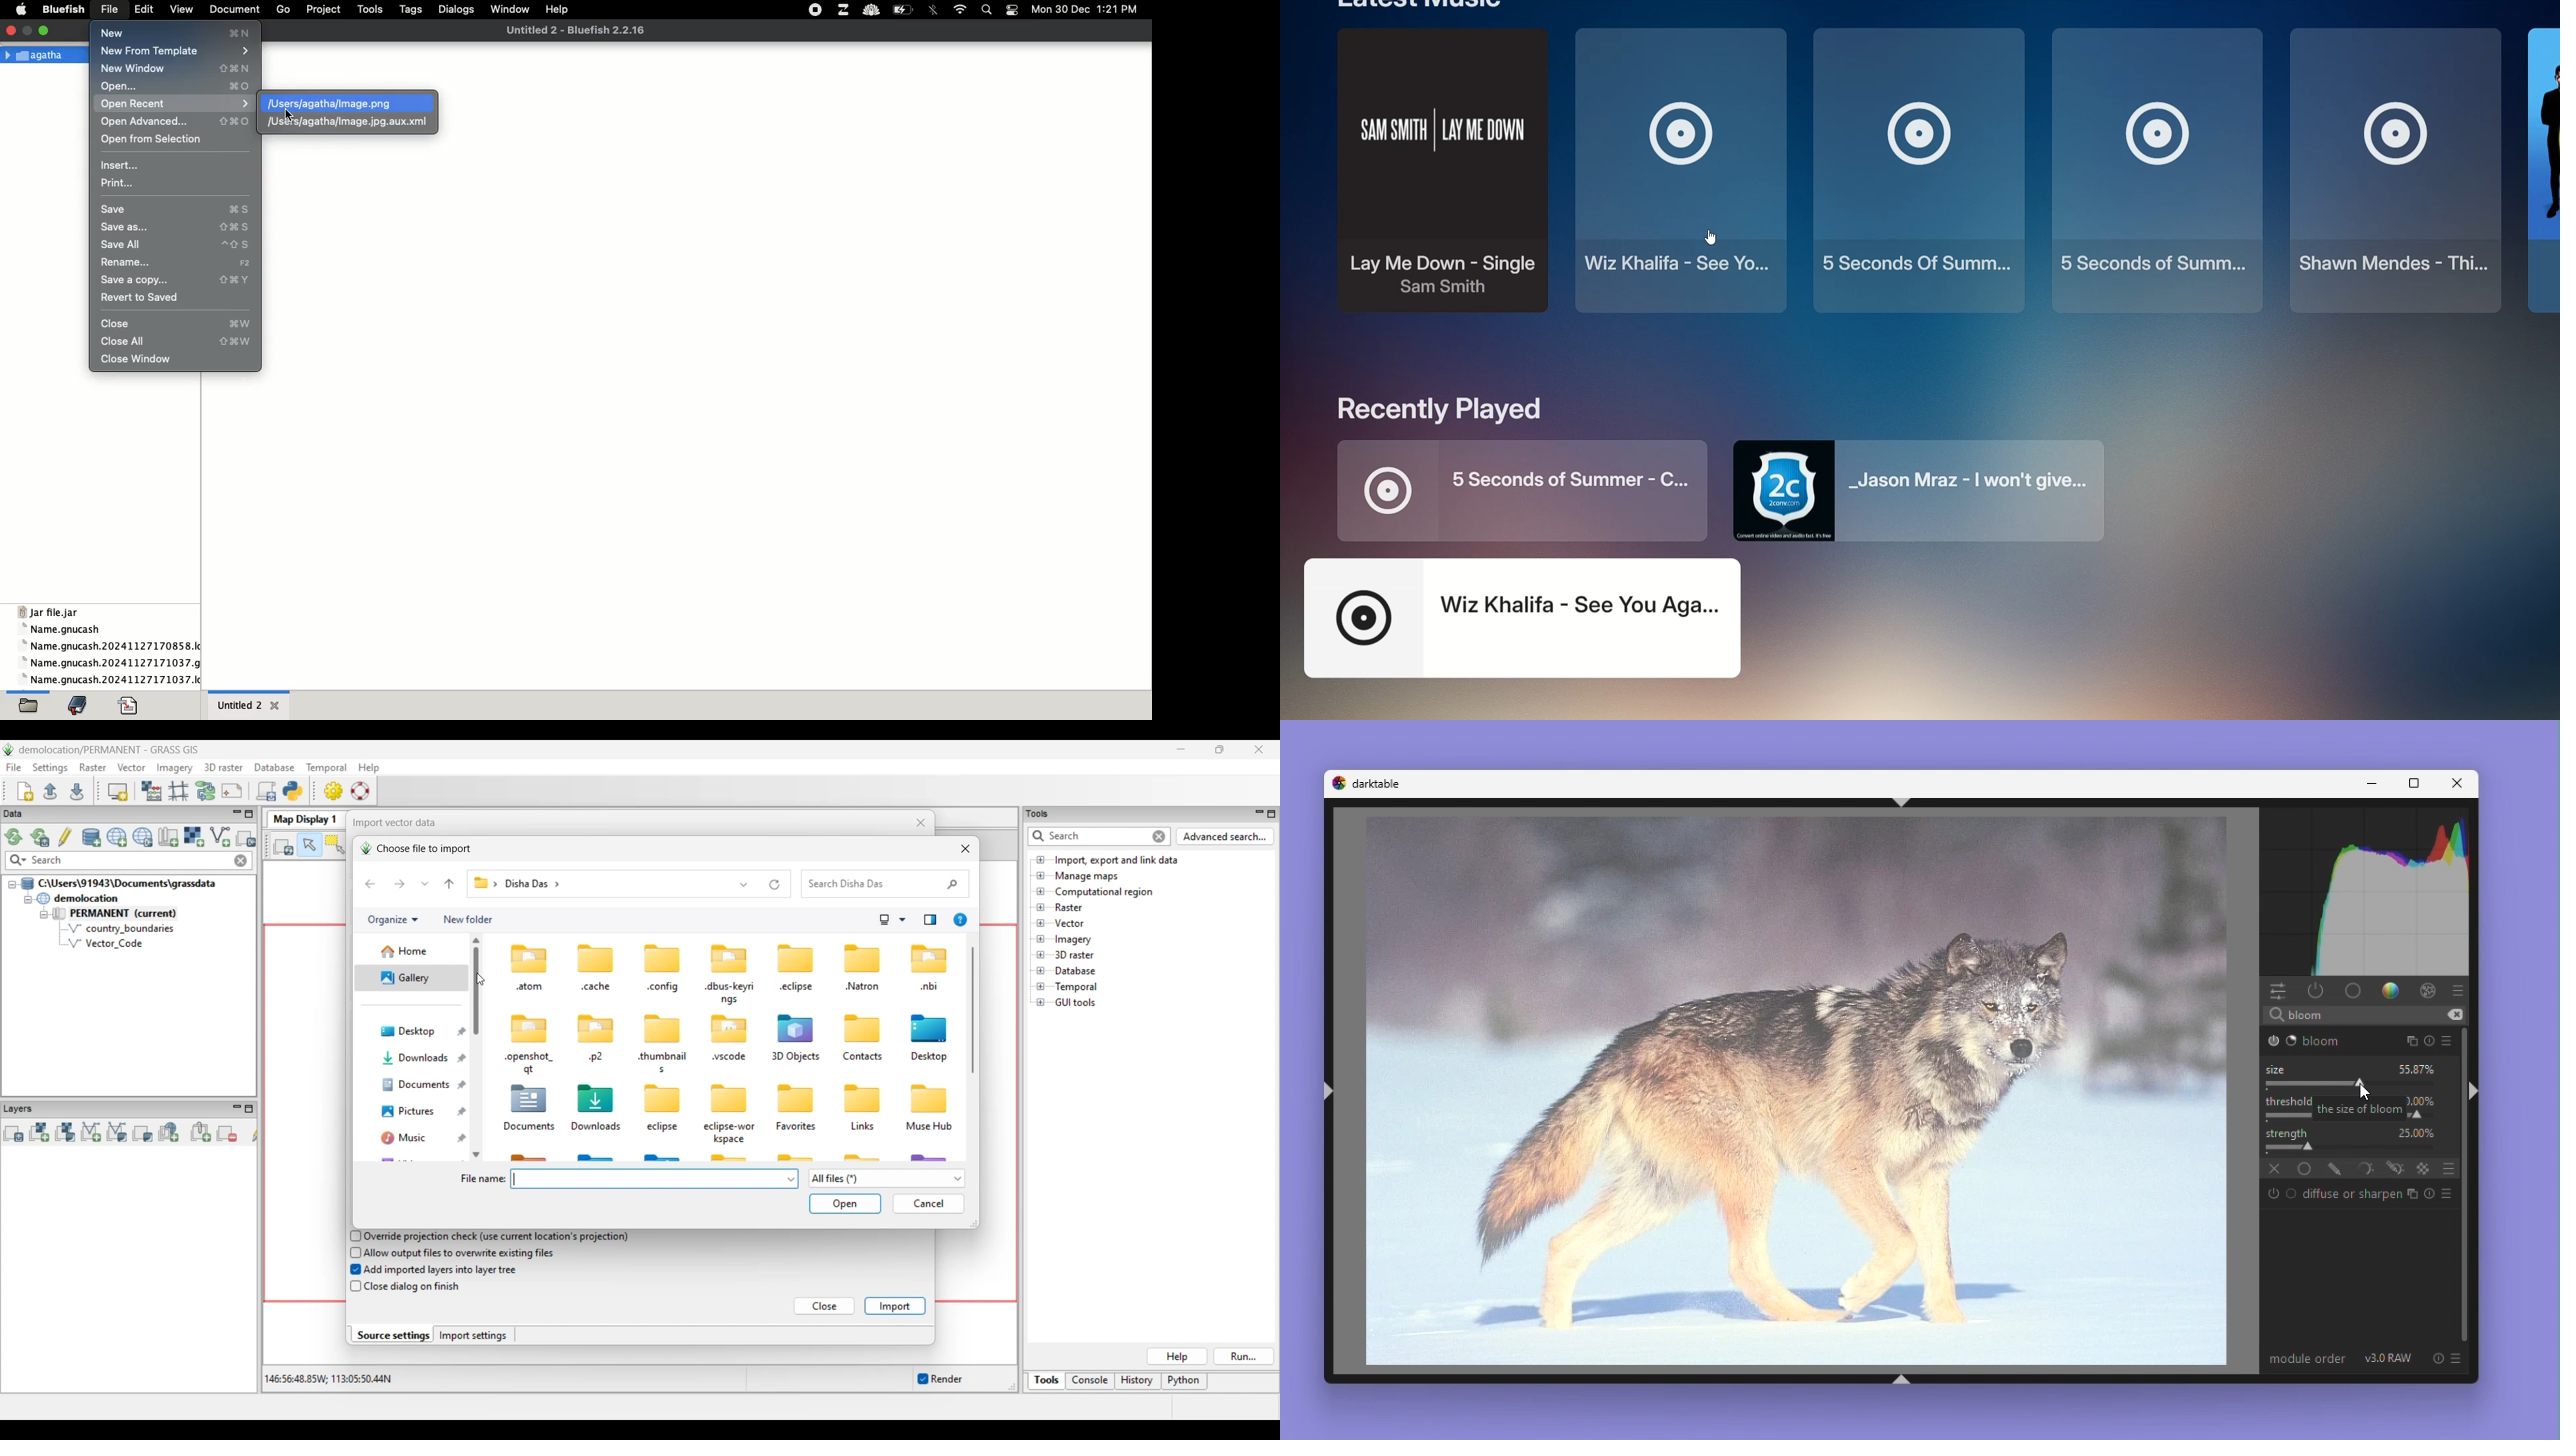  What do you see at coordinates (1529, 617) in the screenshot?
I see `Wiz Khalifa` at bounding box center [1529, 617].